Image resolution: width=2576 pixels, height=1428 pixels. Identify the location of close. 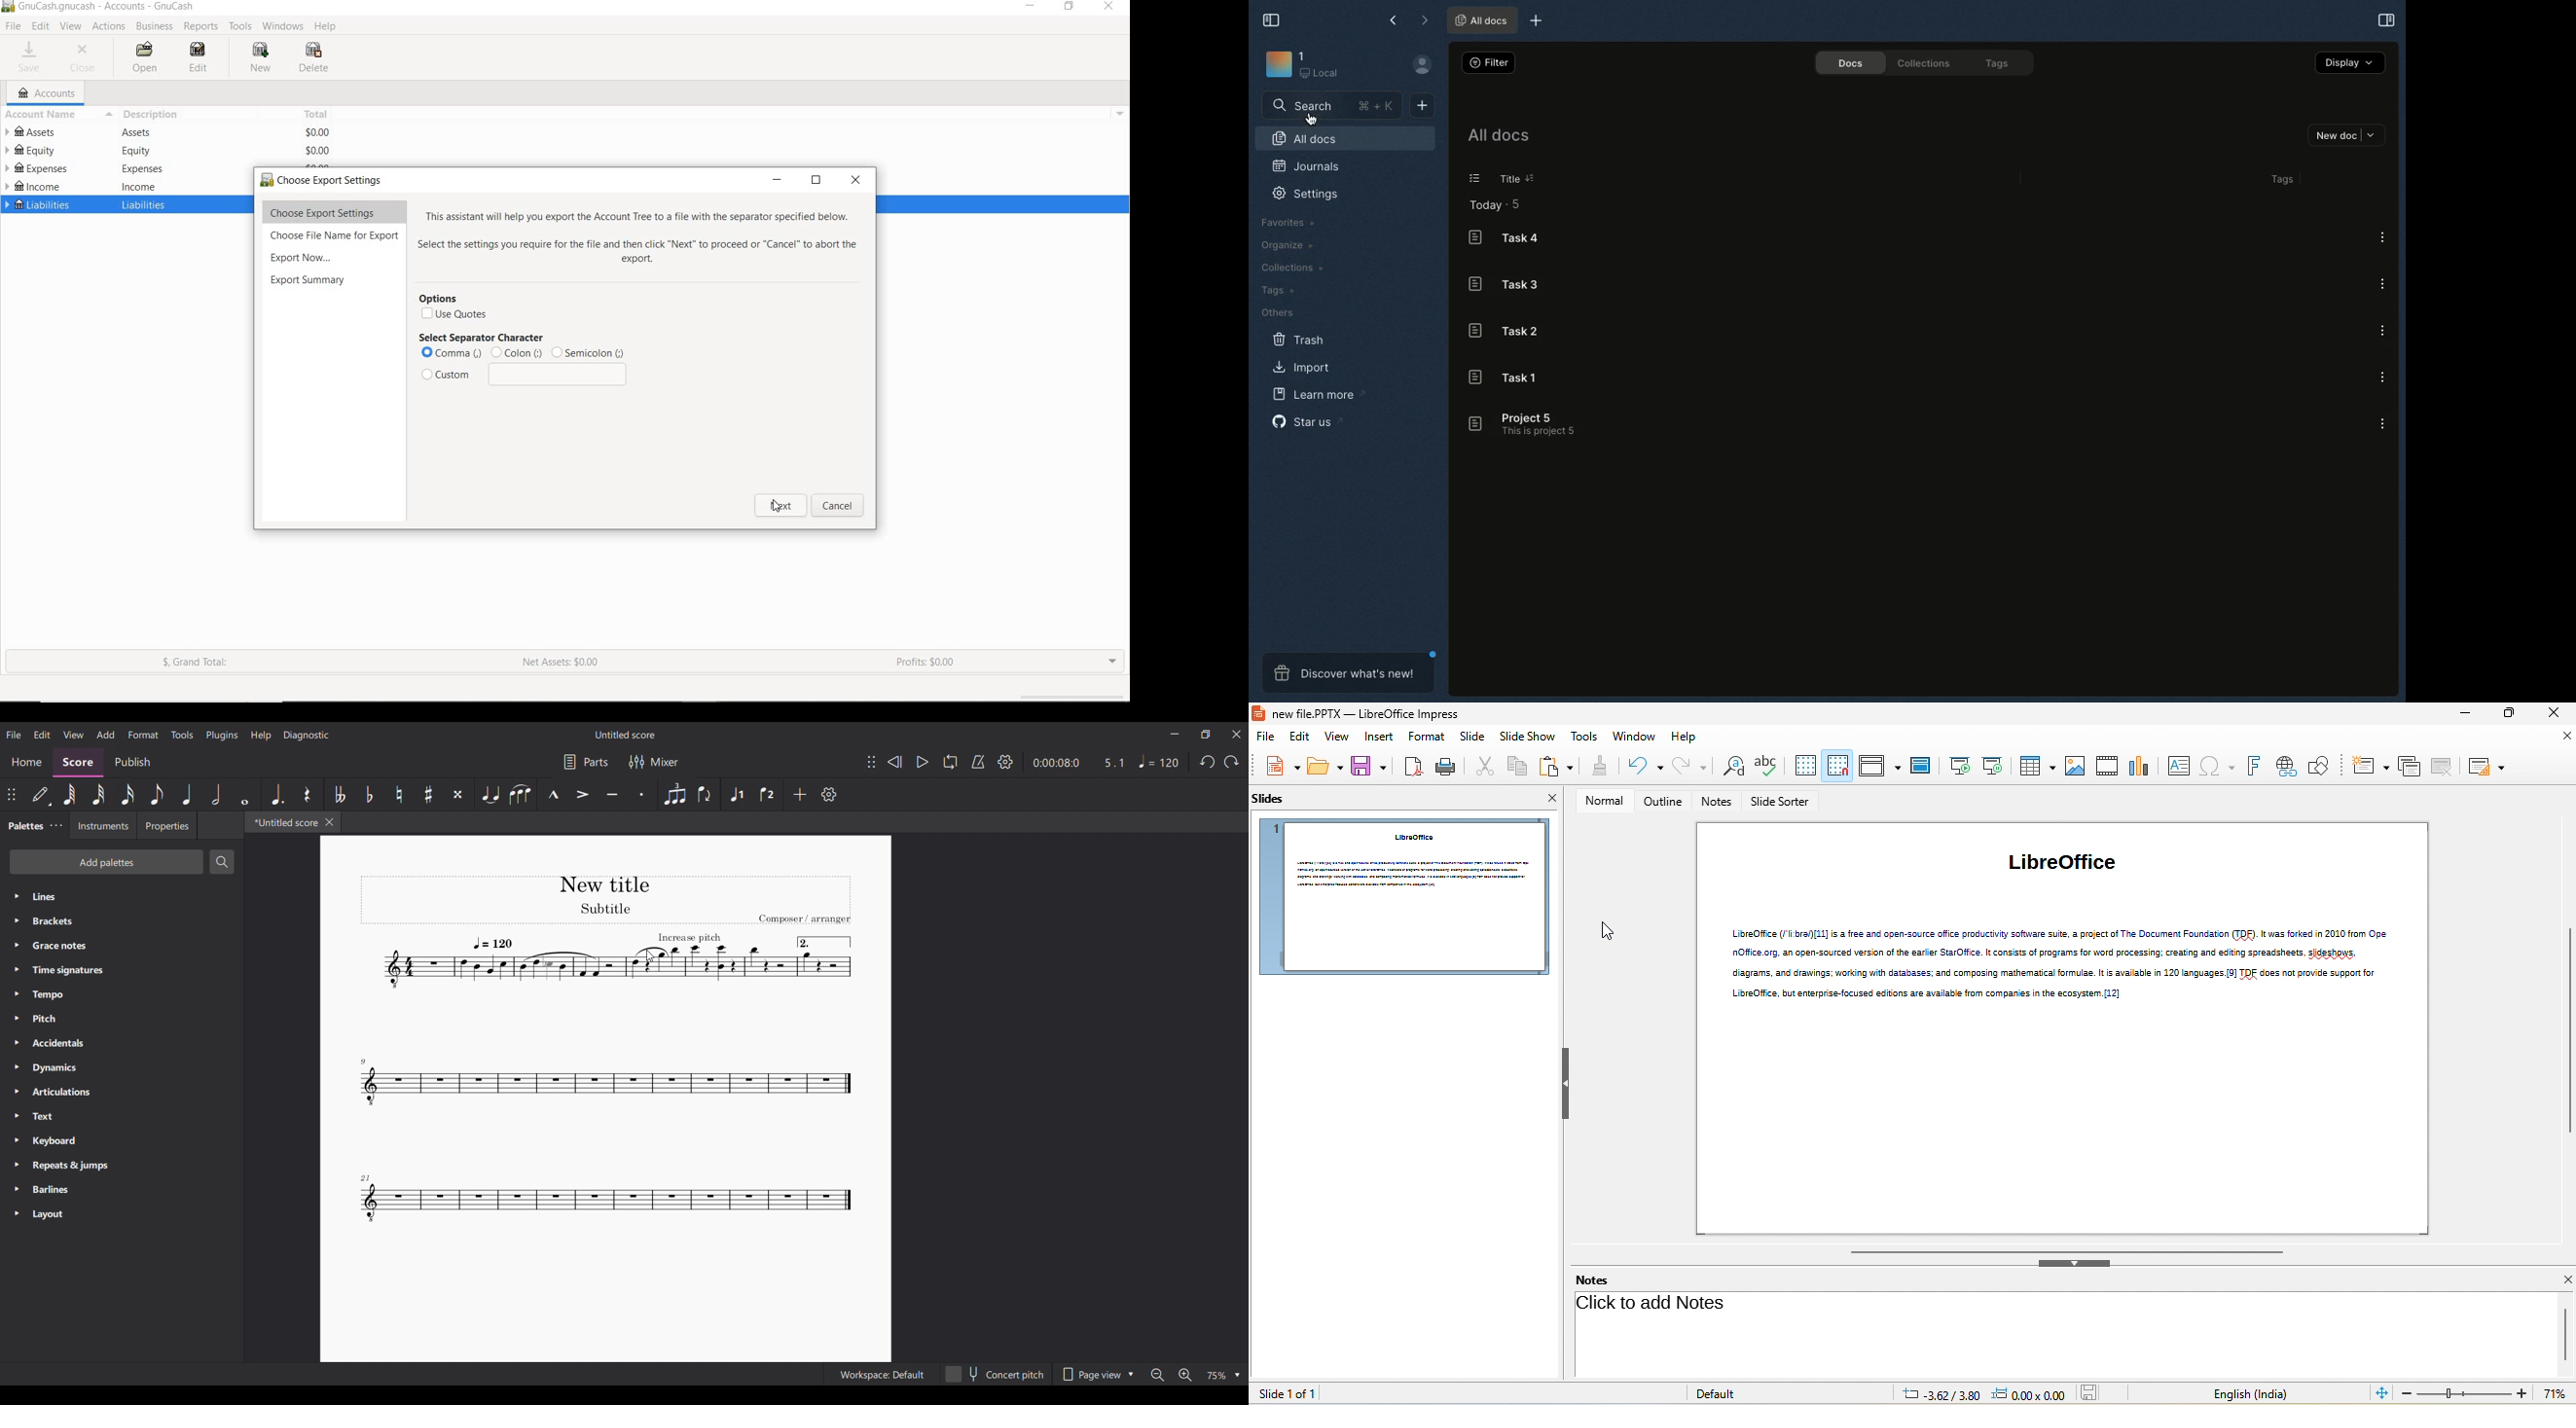
(2564, 739).